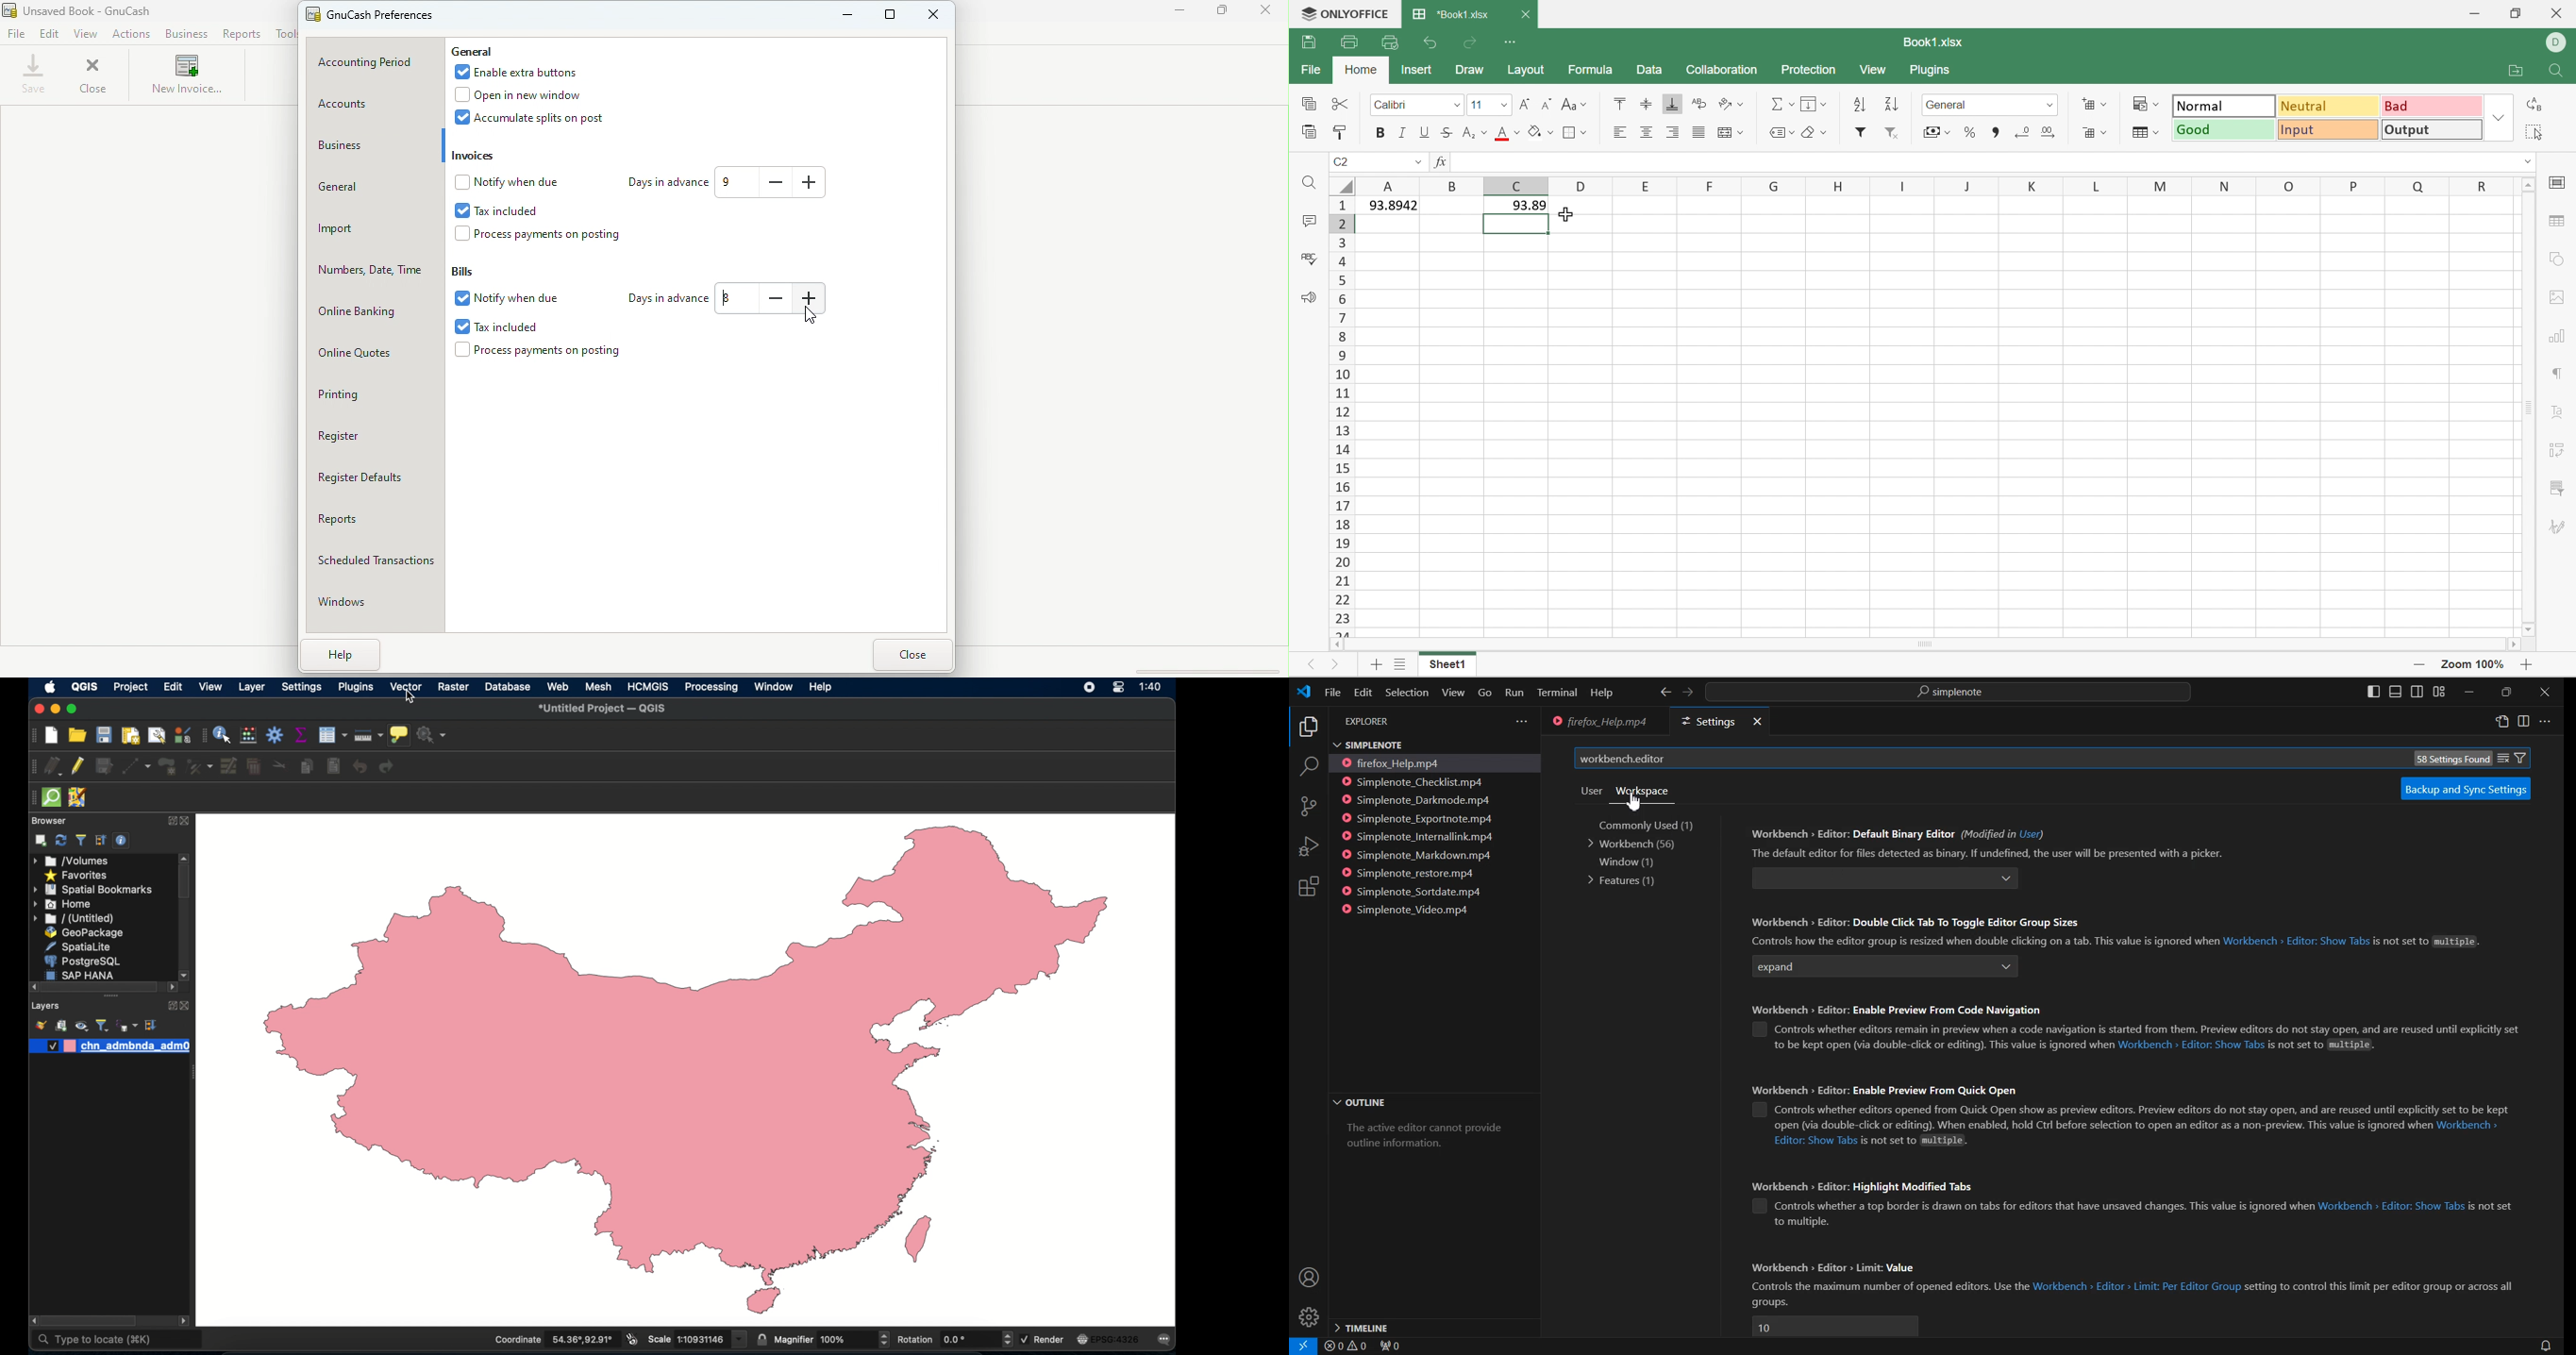 The height and width of the screenshot is (1372, 2576). Describe the element at coordinates (253, 767) in the screenshot. I see `delete selected` at that location.